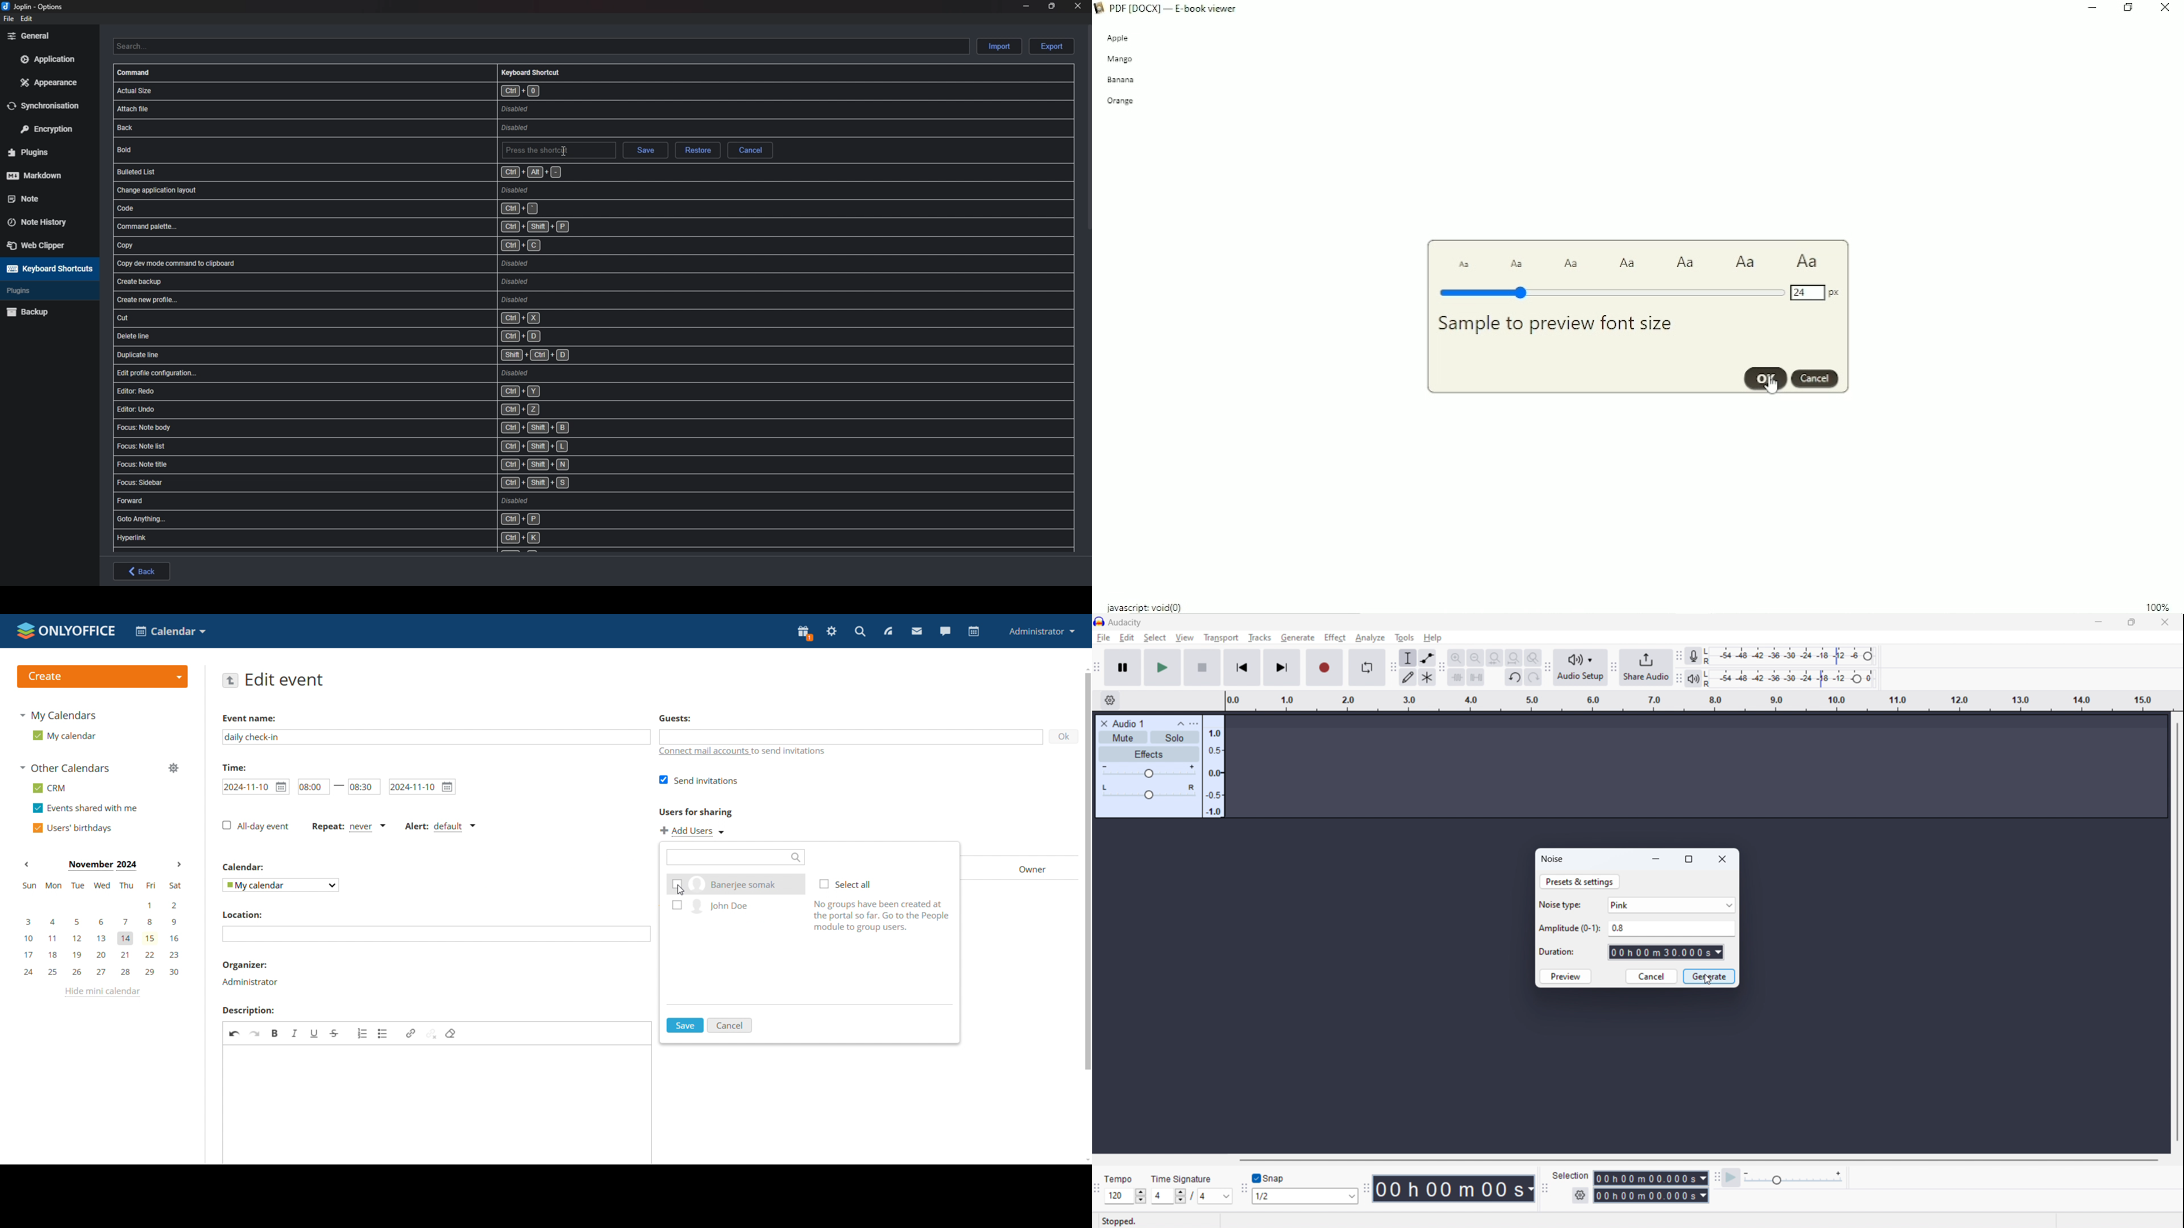 The image size is (2184, 1232). Describe the element at coordinates (1245, 1189) in the screenshot. I see `snapping toolbar` at that location.